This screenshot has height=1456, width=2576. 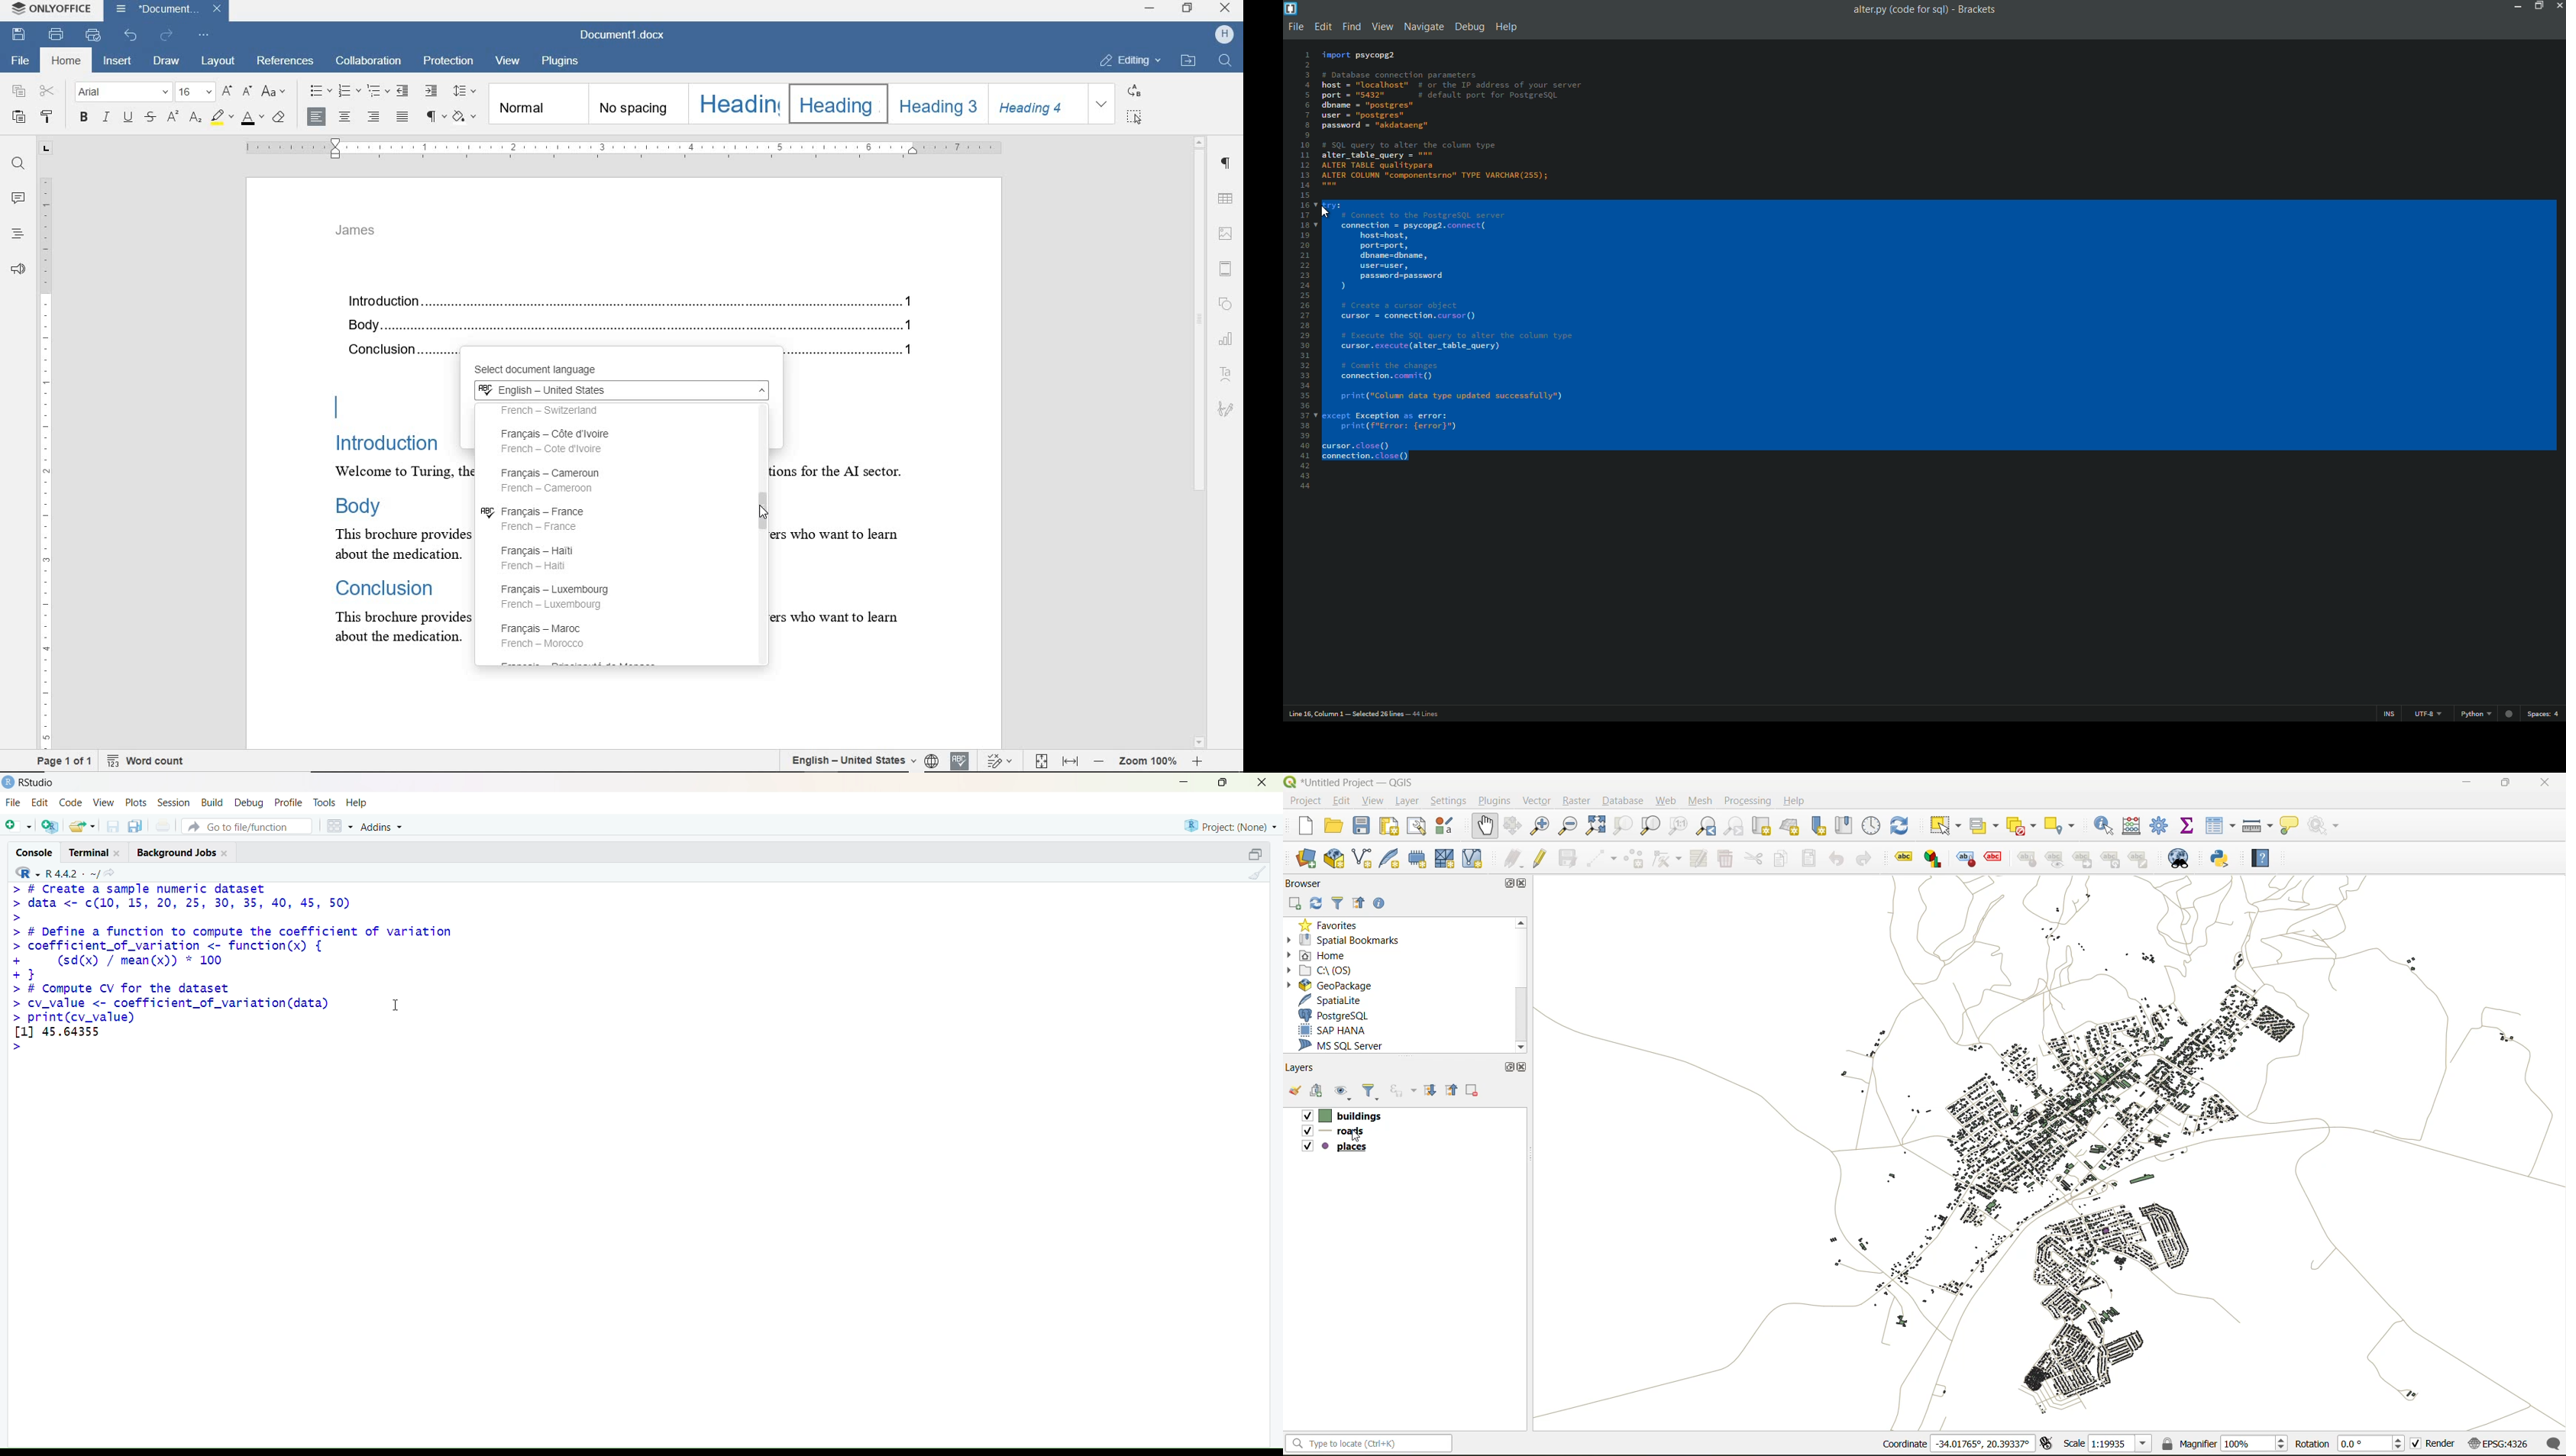 What do you see at coordinates (1622, 801) in the screenshot?
I see `database` at bounding box center [1622, 801].